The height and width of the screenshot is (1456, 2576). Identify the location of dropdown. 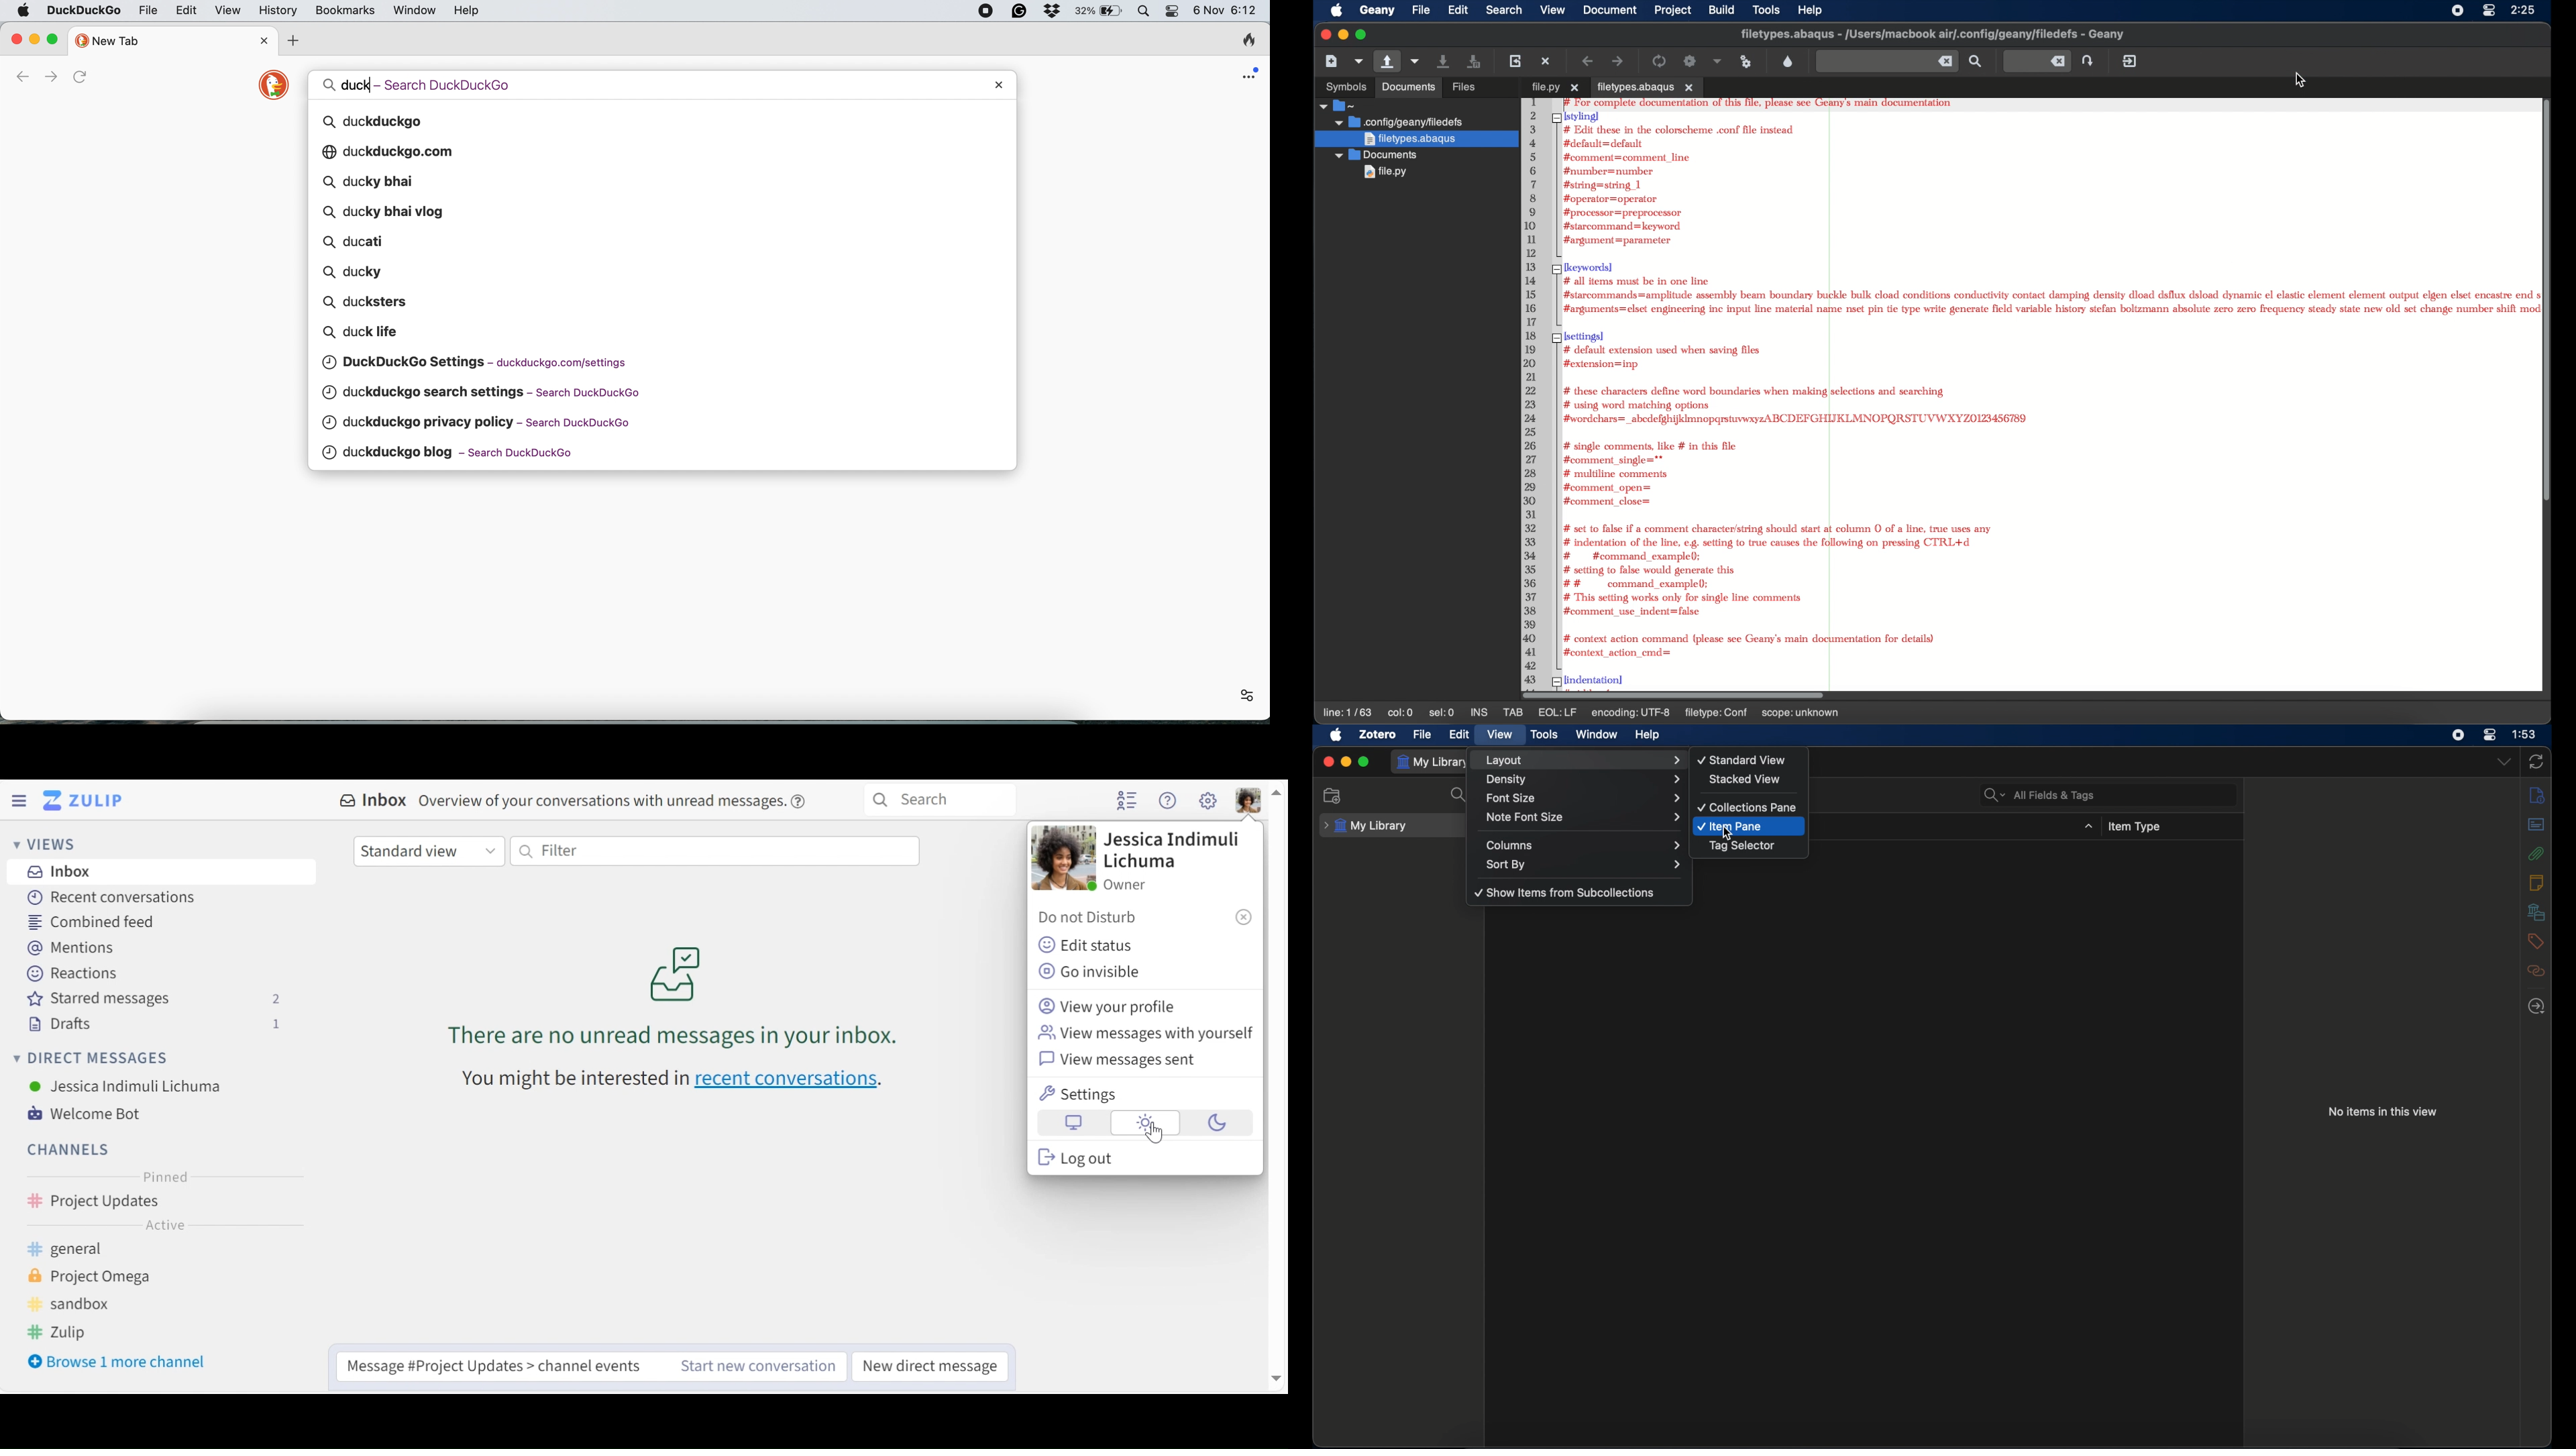
(2504, 761).